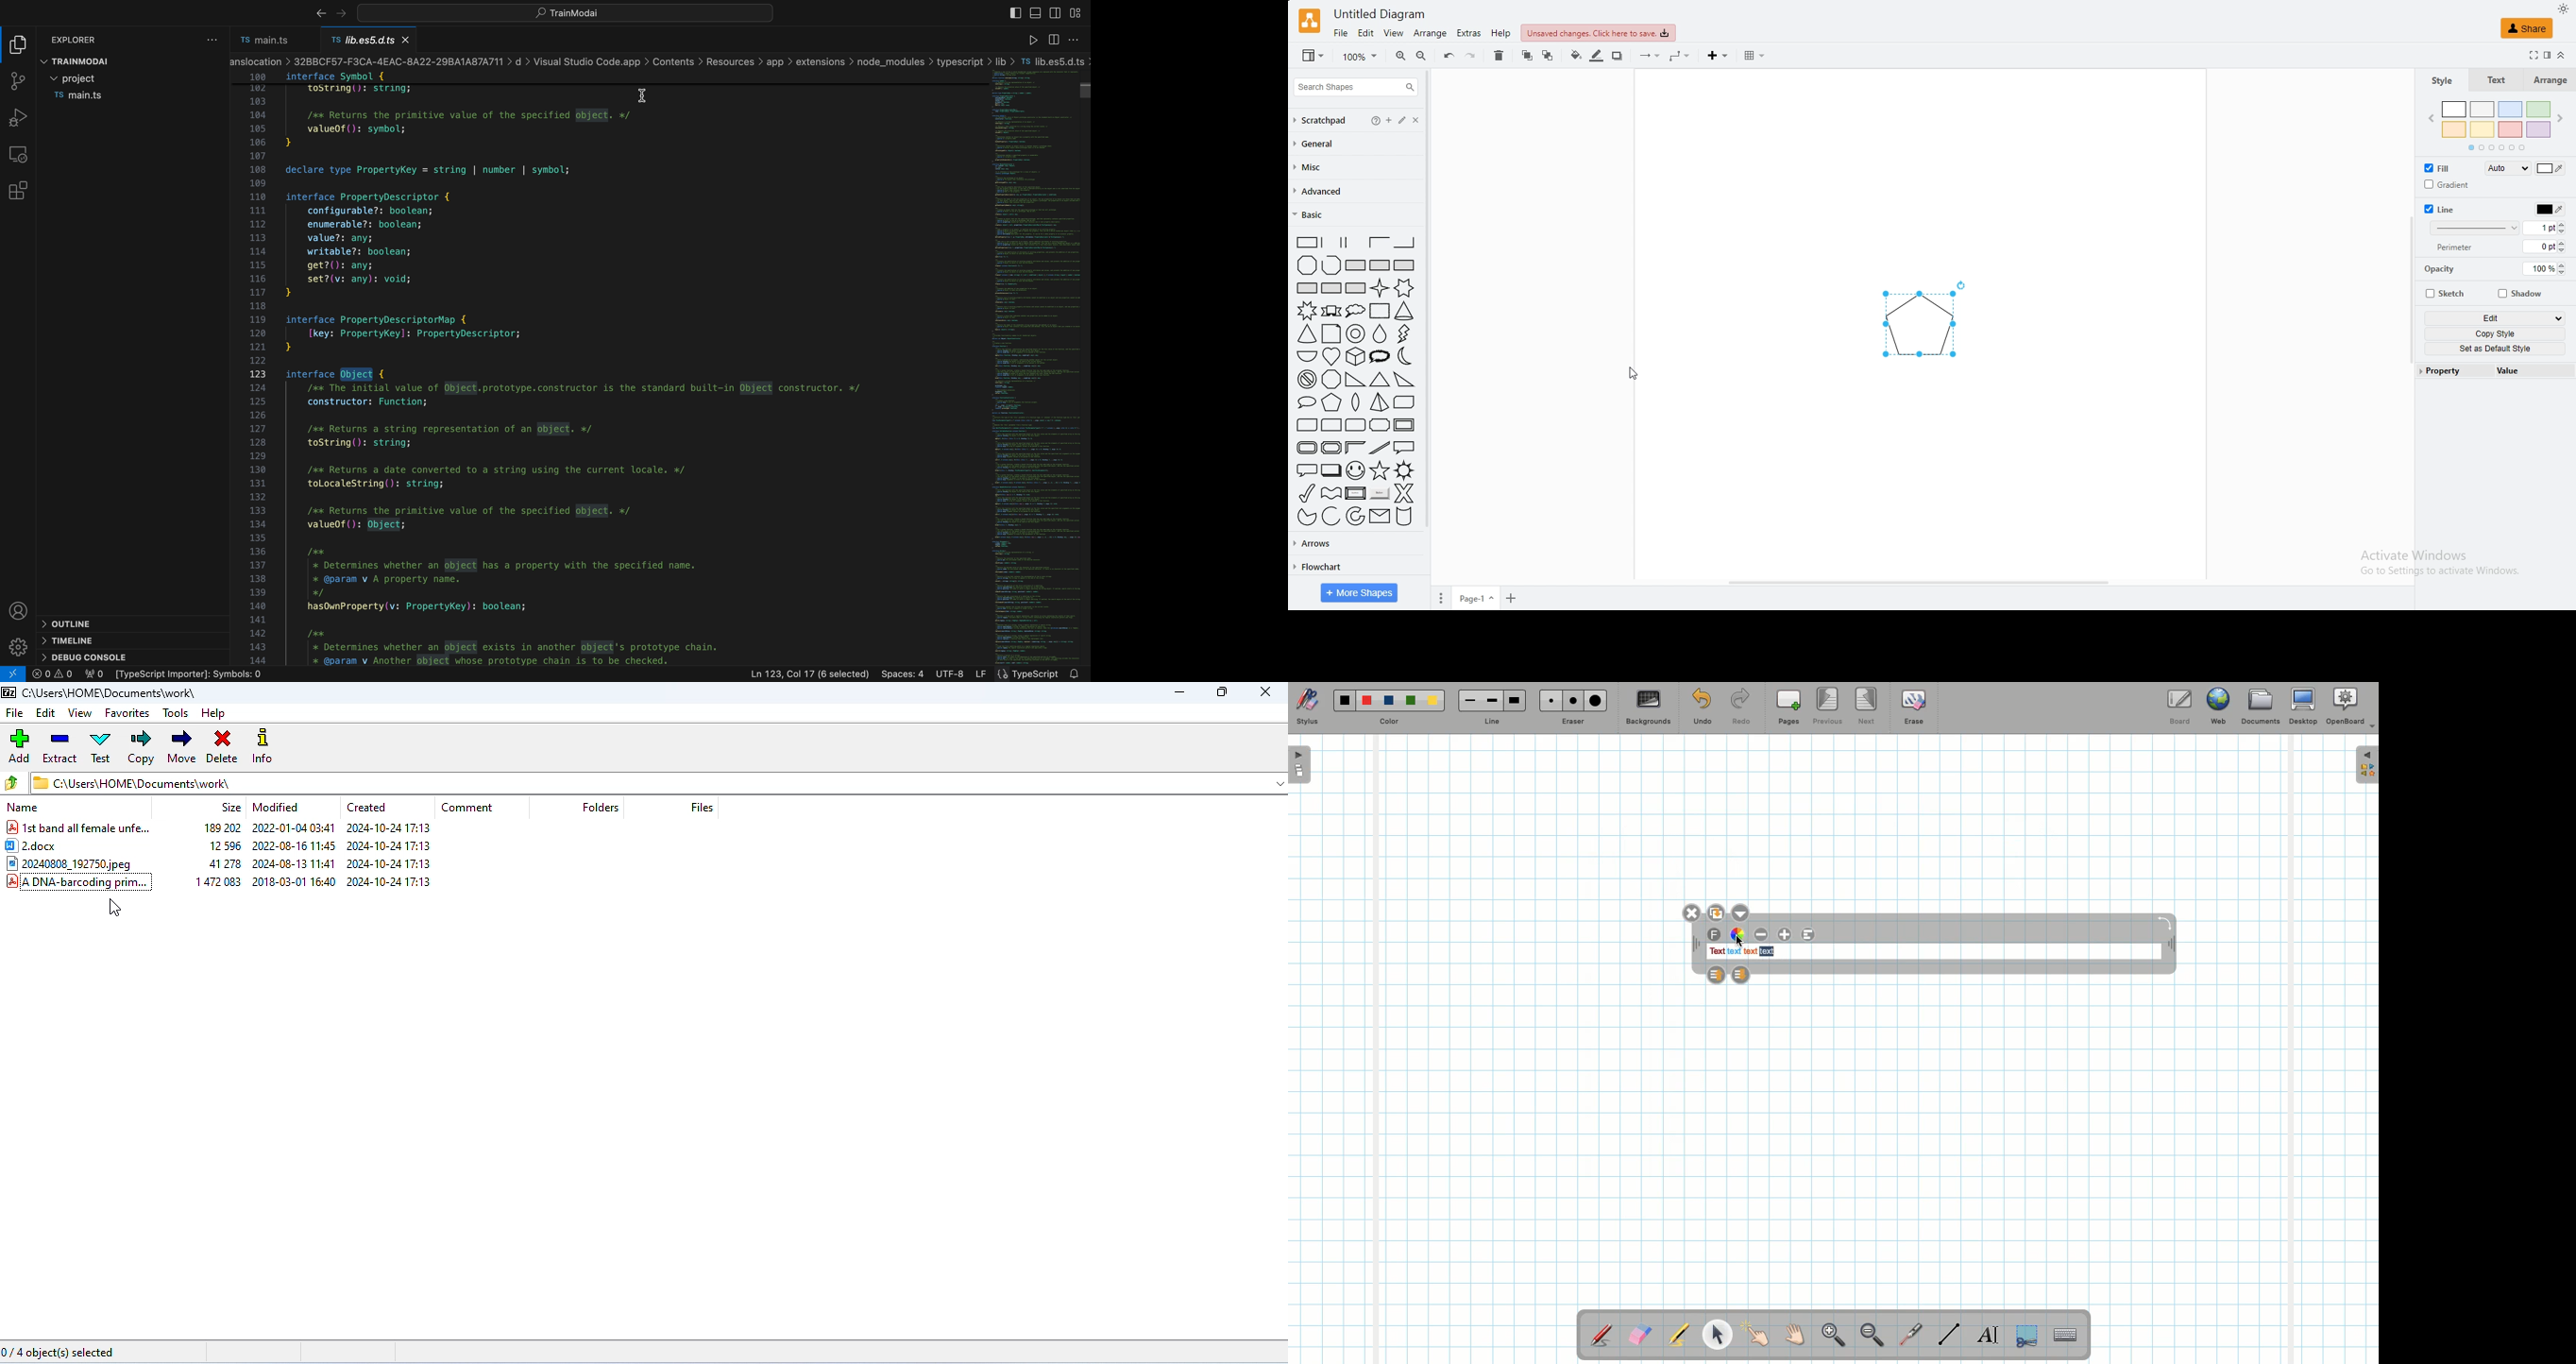 The width and height of the screenshot is (2576, 1372). Describe the element at coordinates (87, 639) in the screenshot. I see `timeline` at that location.